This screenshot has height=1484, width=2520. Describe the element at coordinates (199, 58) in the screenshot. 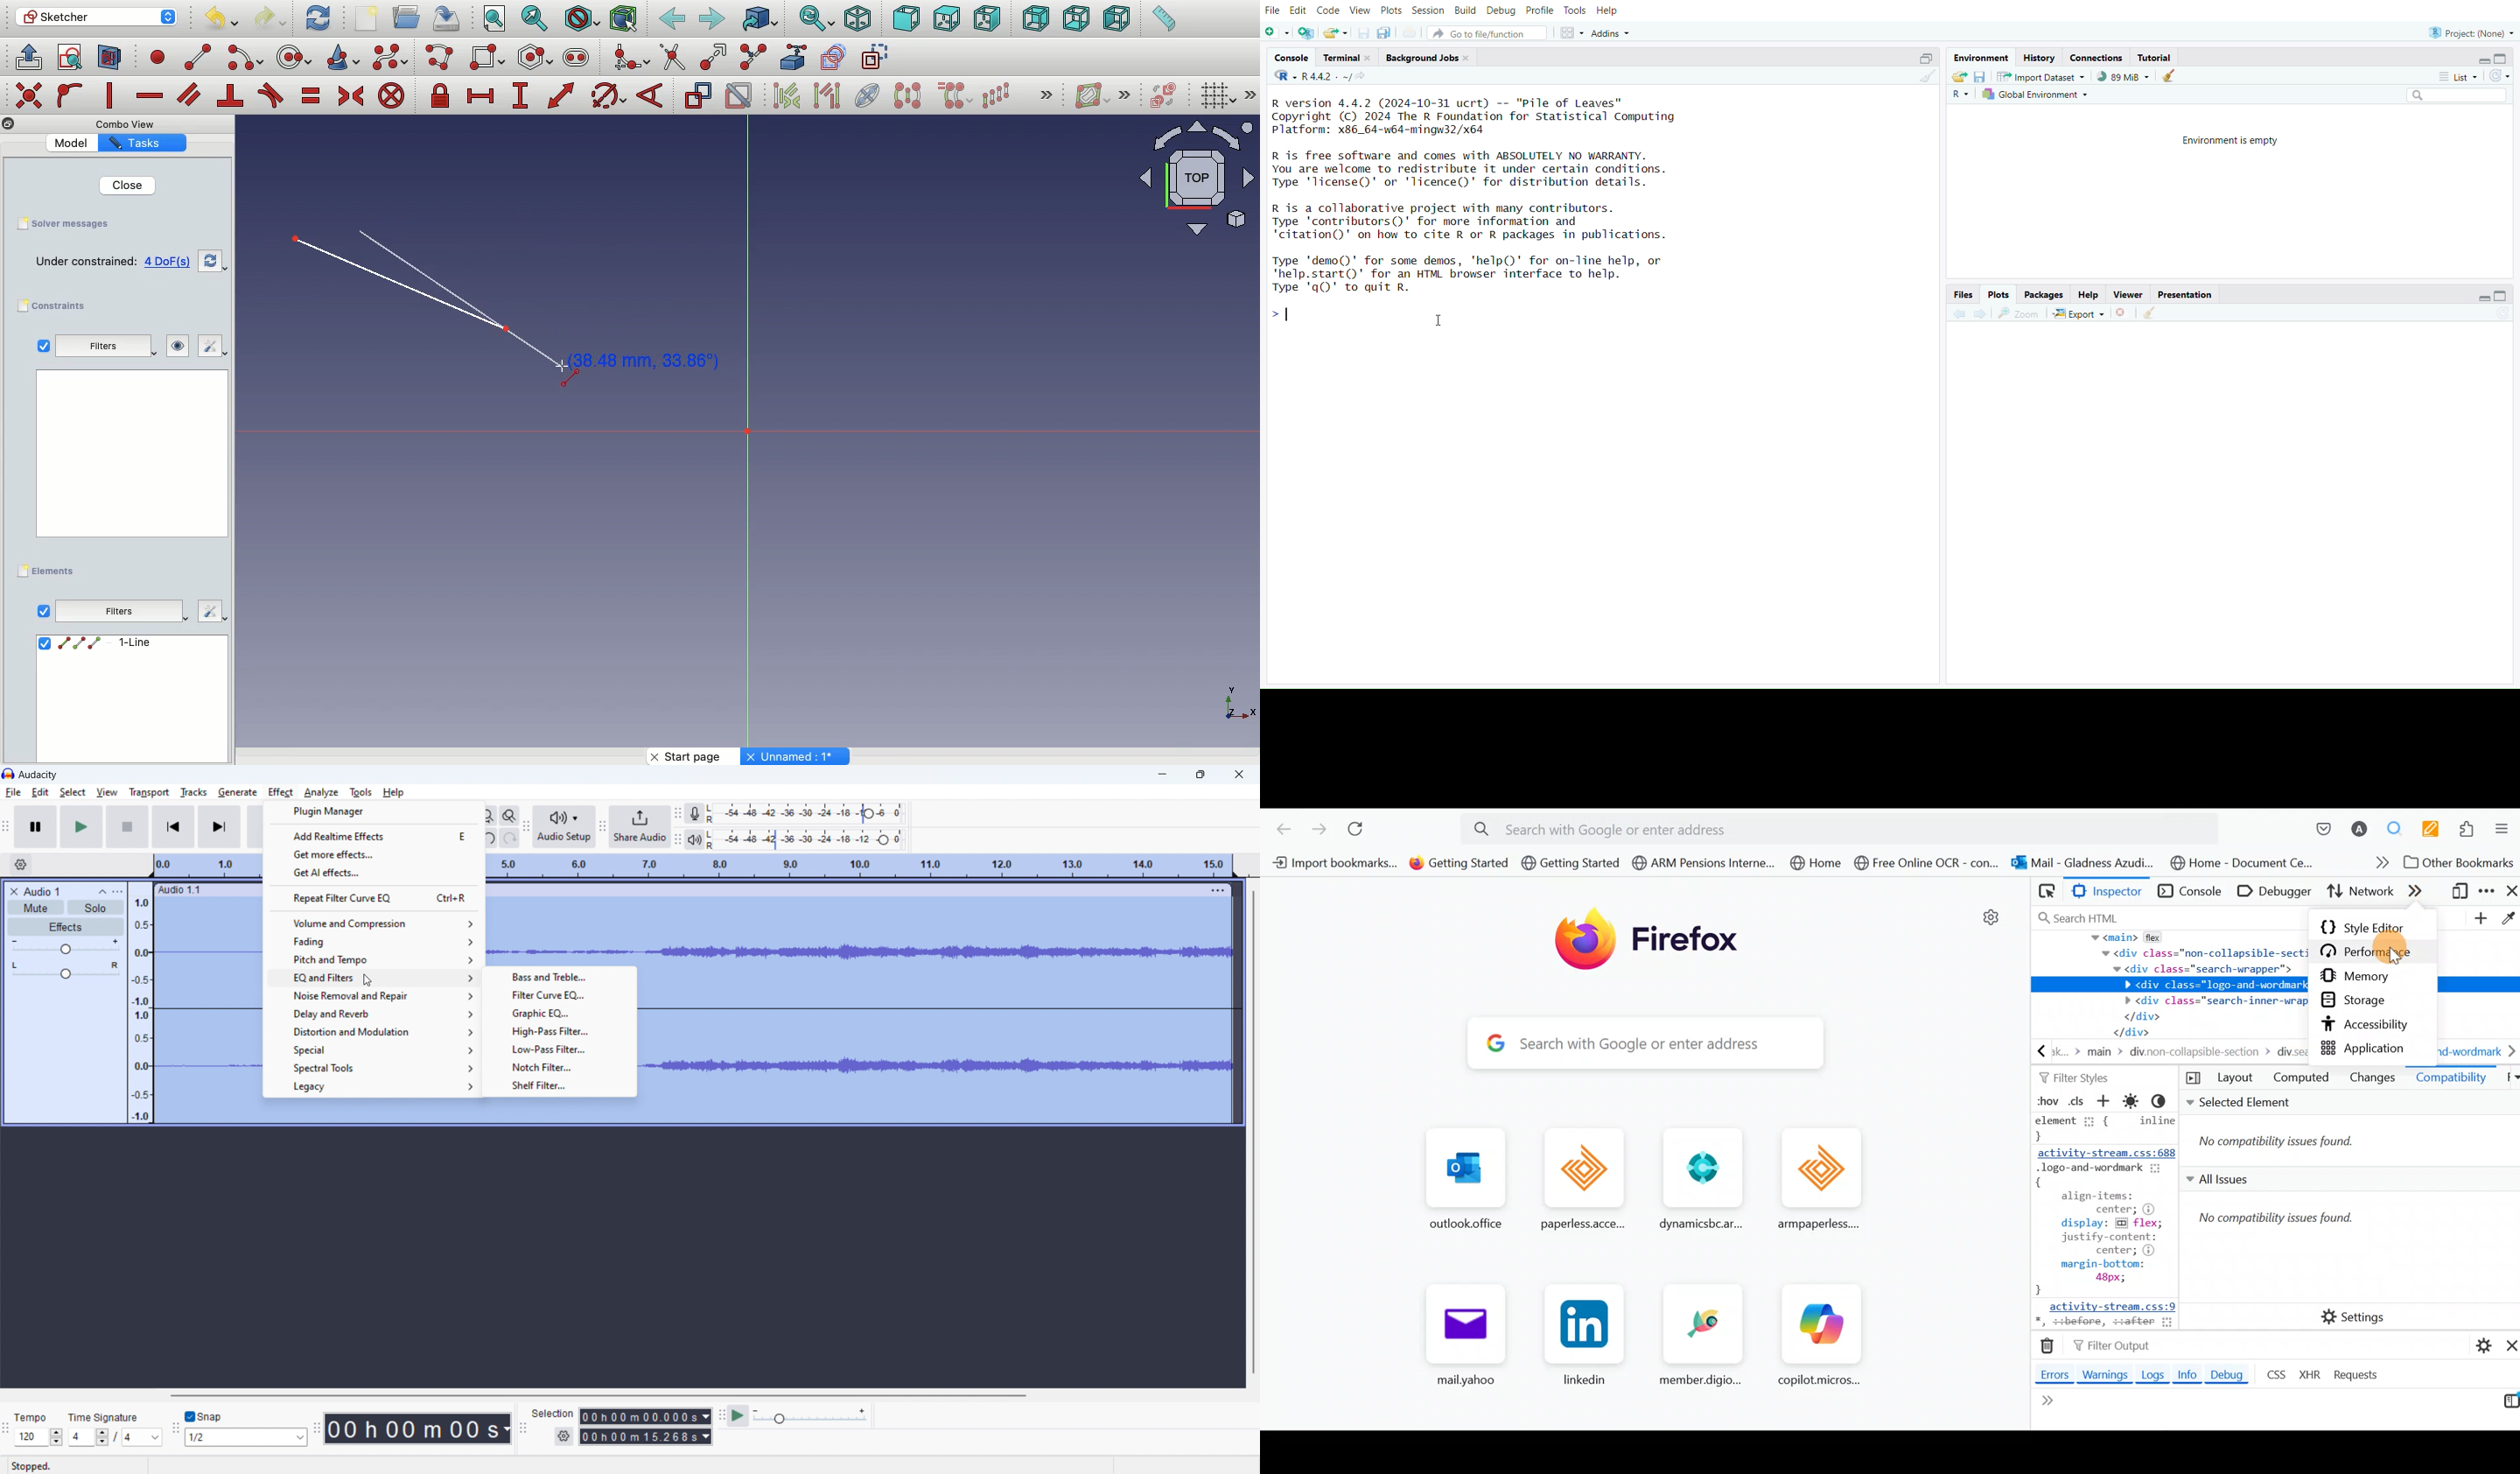

I see `line` at that location.